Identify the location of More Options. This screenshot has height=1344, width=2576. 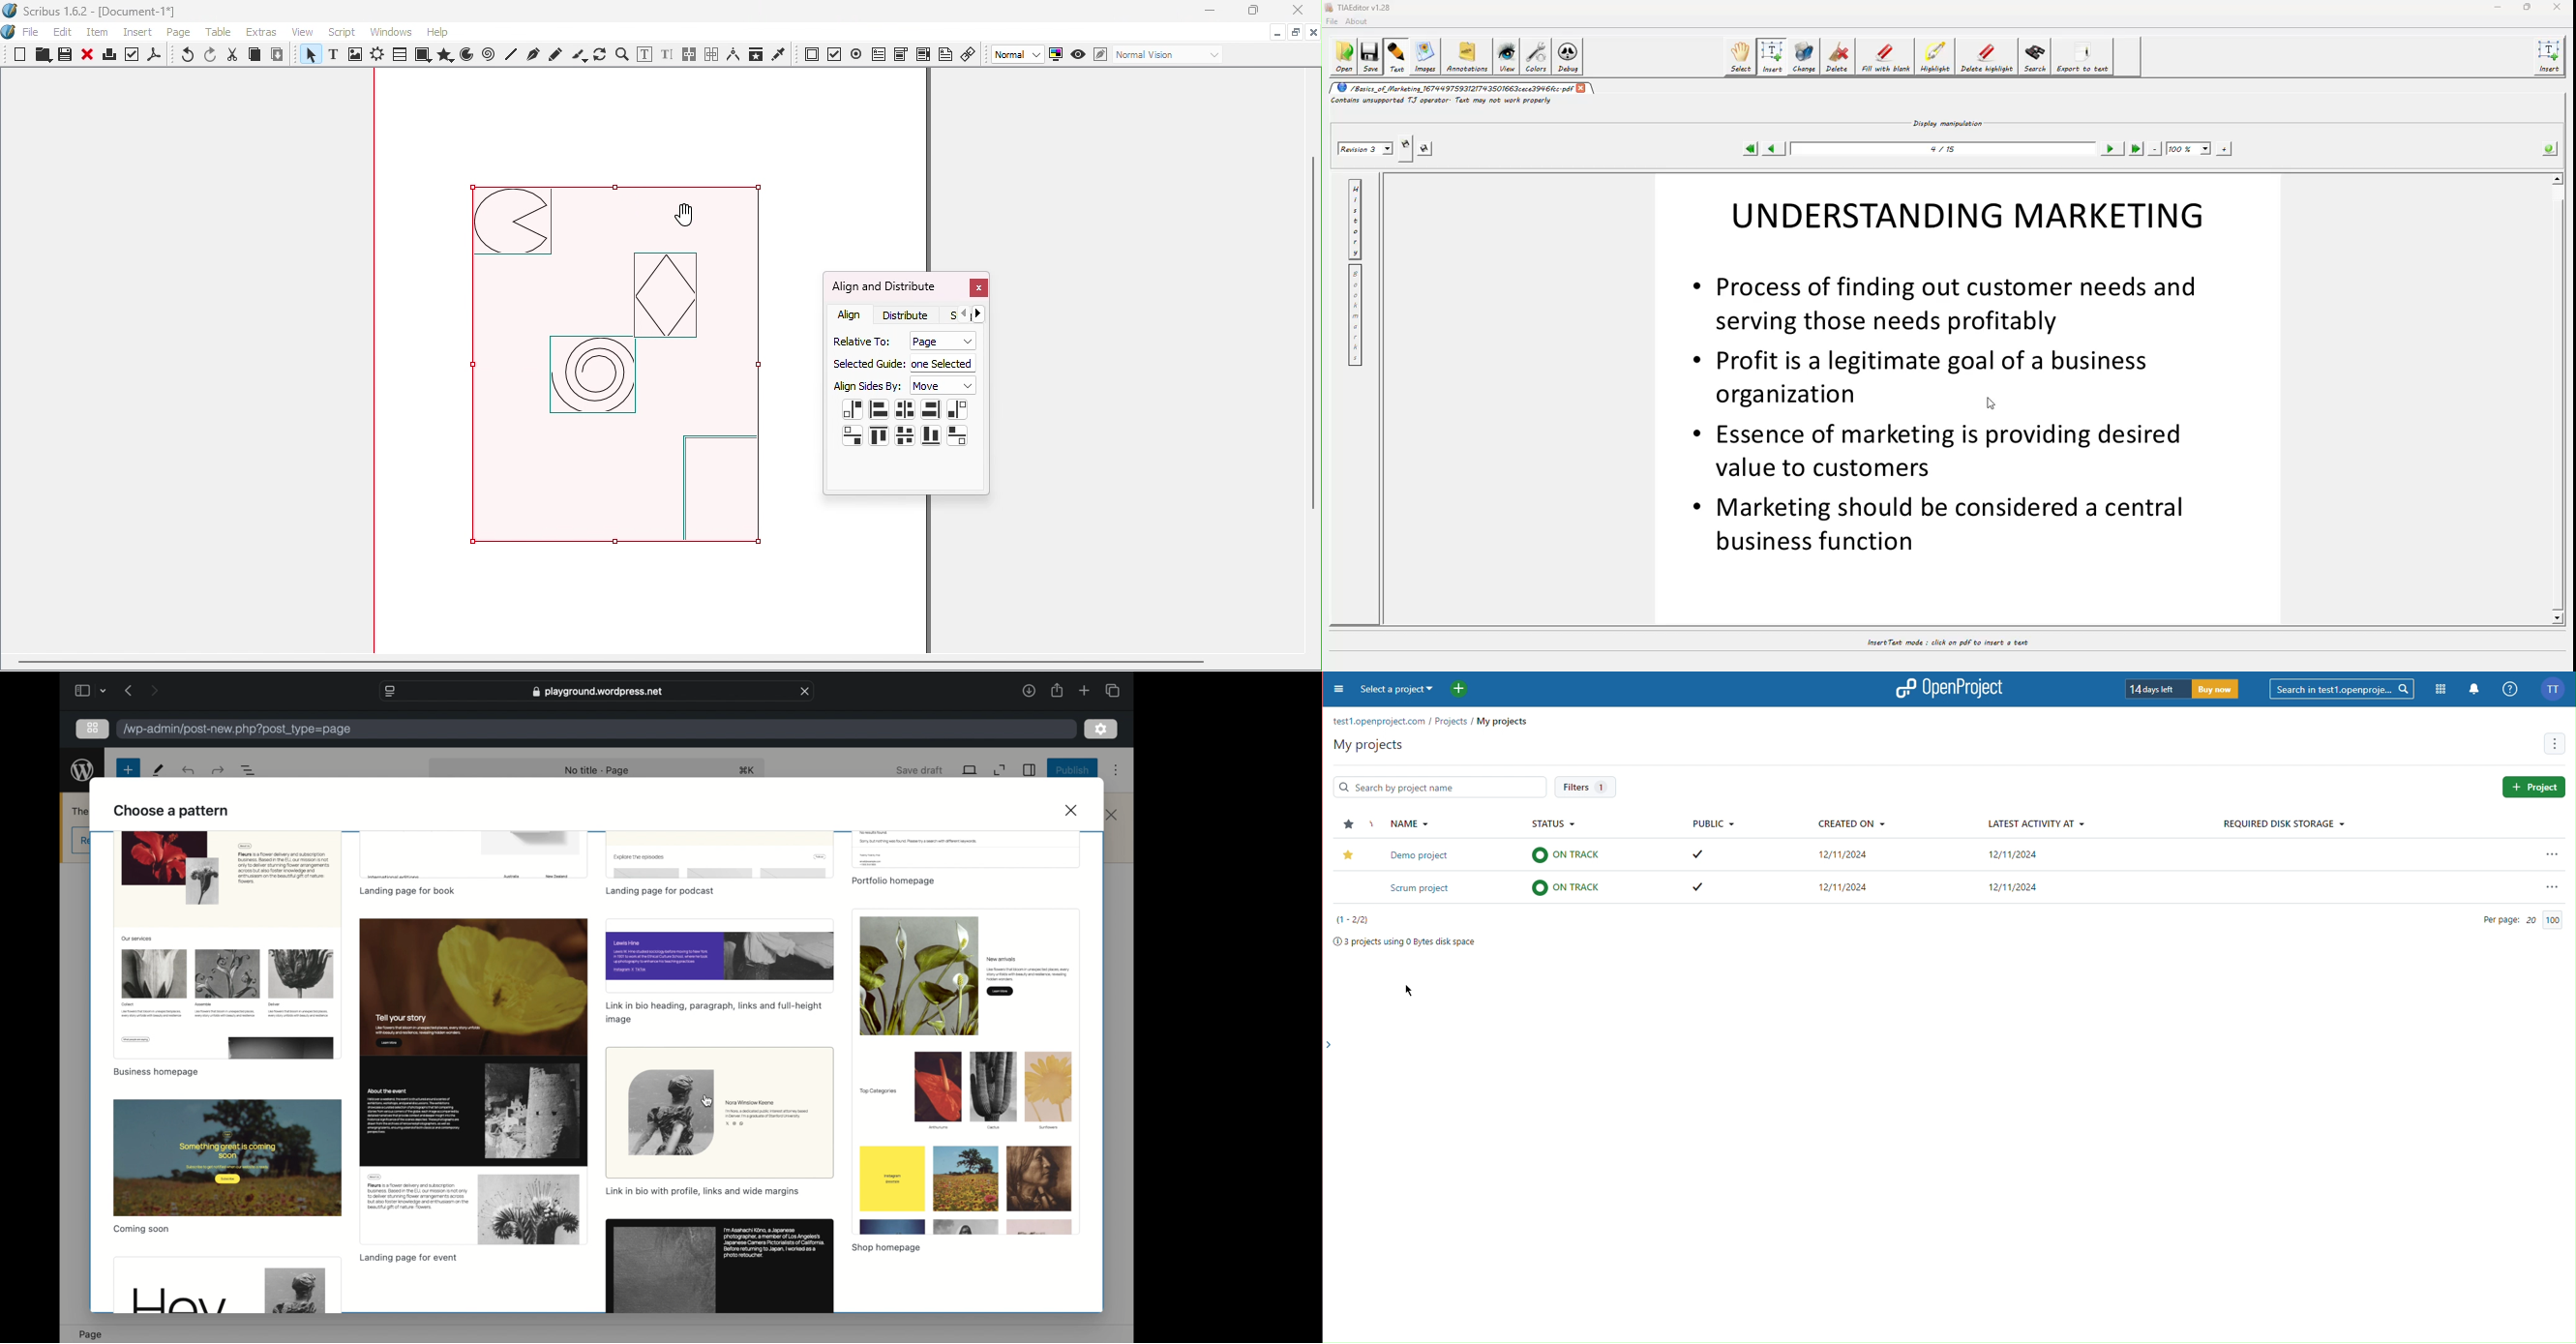
(2557, 744).